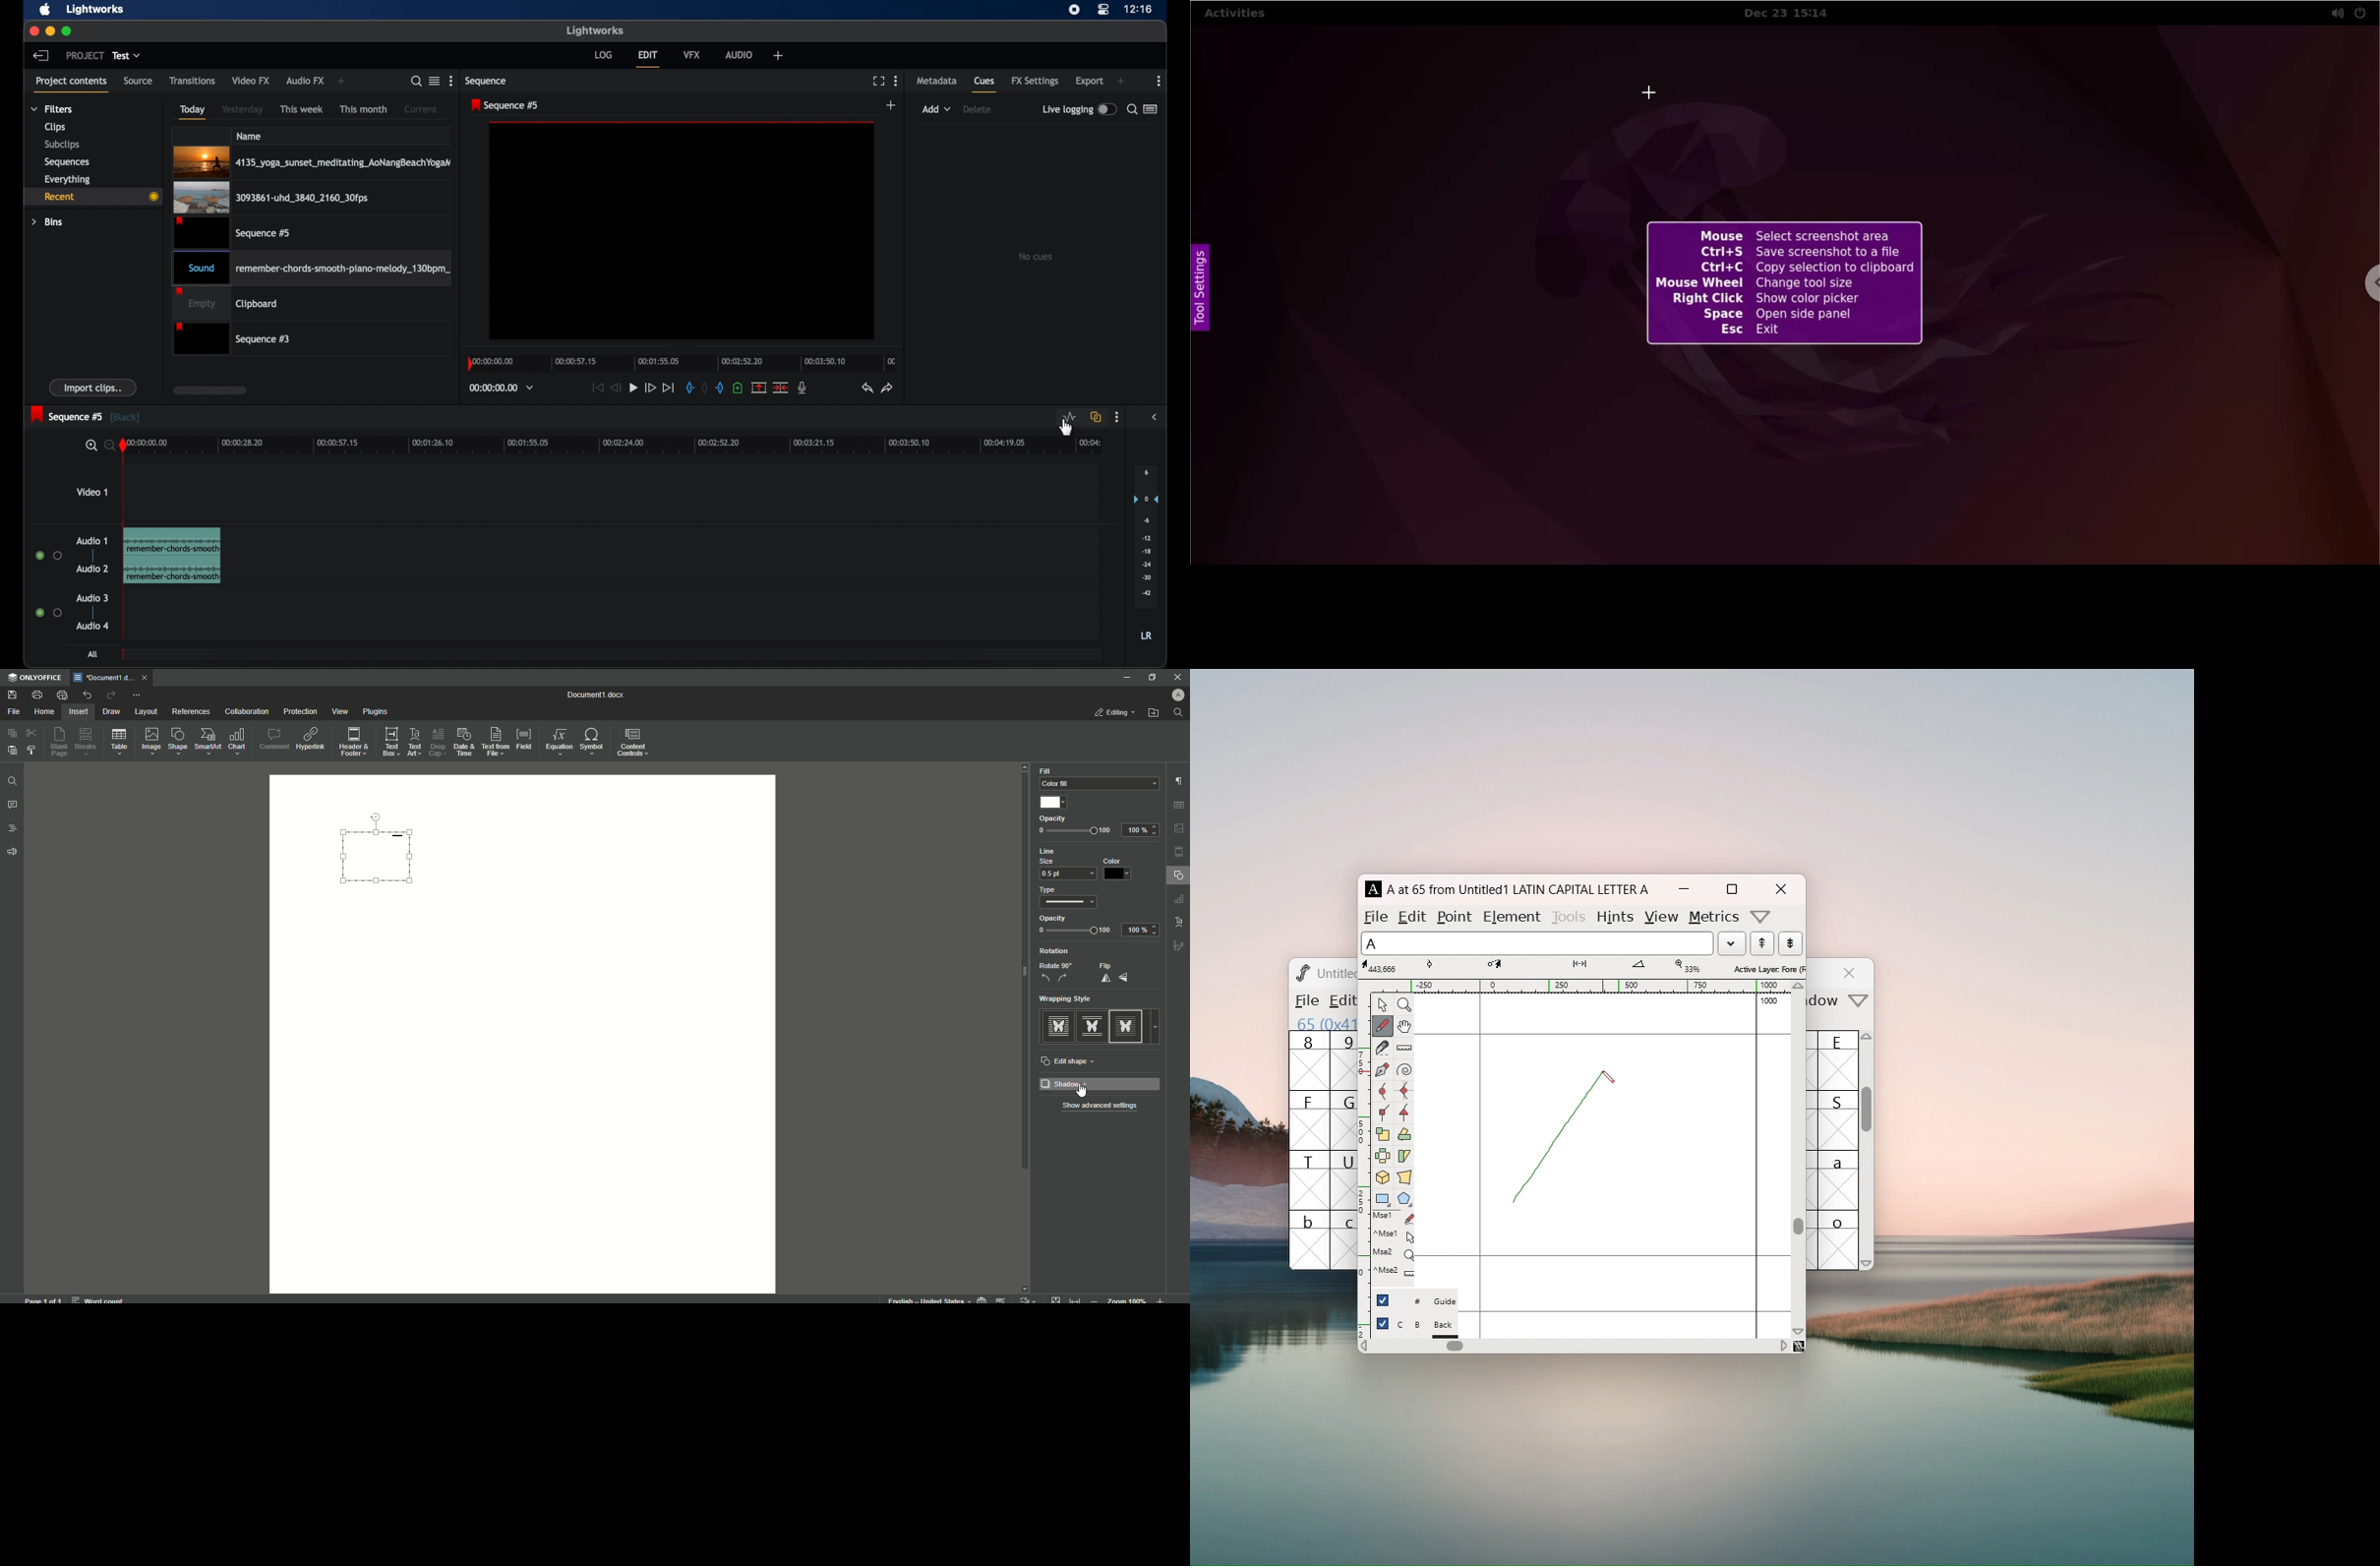 This screenshot has width=2380, height=1568. What do you see at coordinates (1383, 1026) in the screenshot?
I see `draw a freehand curve` at bounding box center [1383, 1026].